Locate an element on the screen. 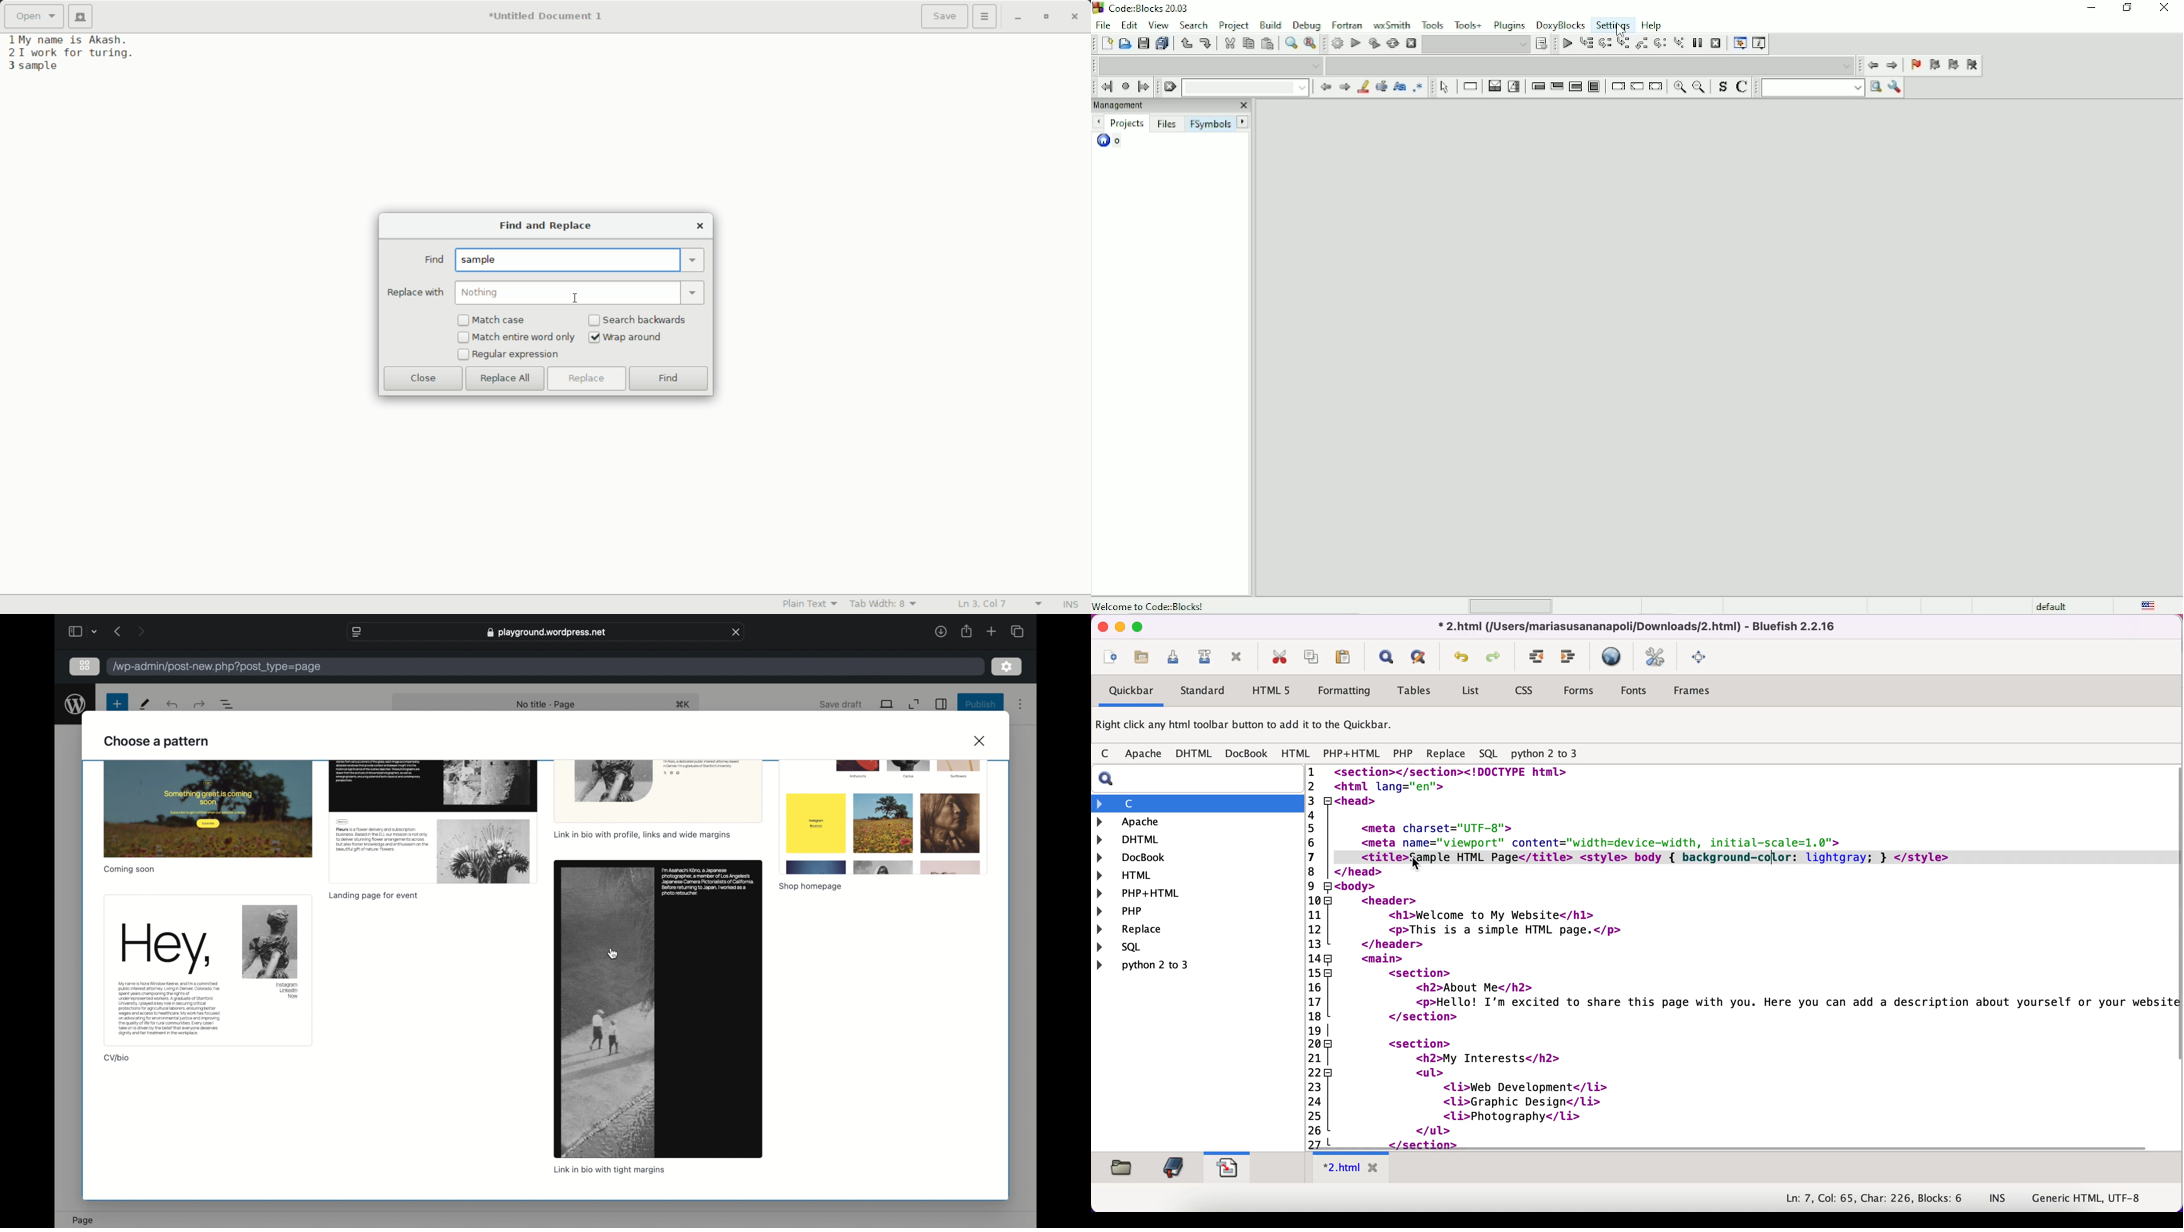 The image size is (2184, 1232). new page is located at coordinates (117, 704).